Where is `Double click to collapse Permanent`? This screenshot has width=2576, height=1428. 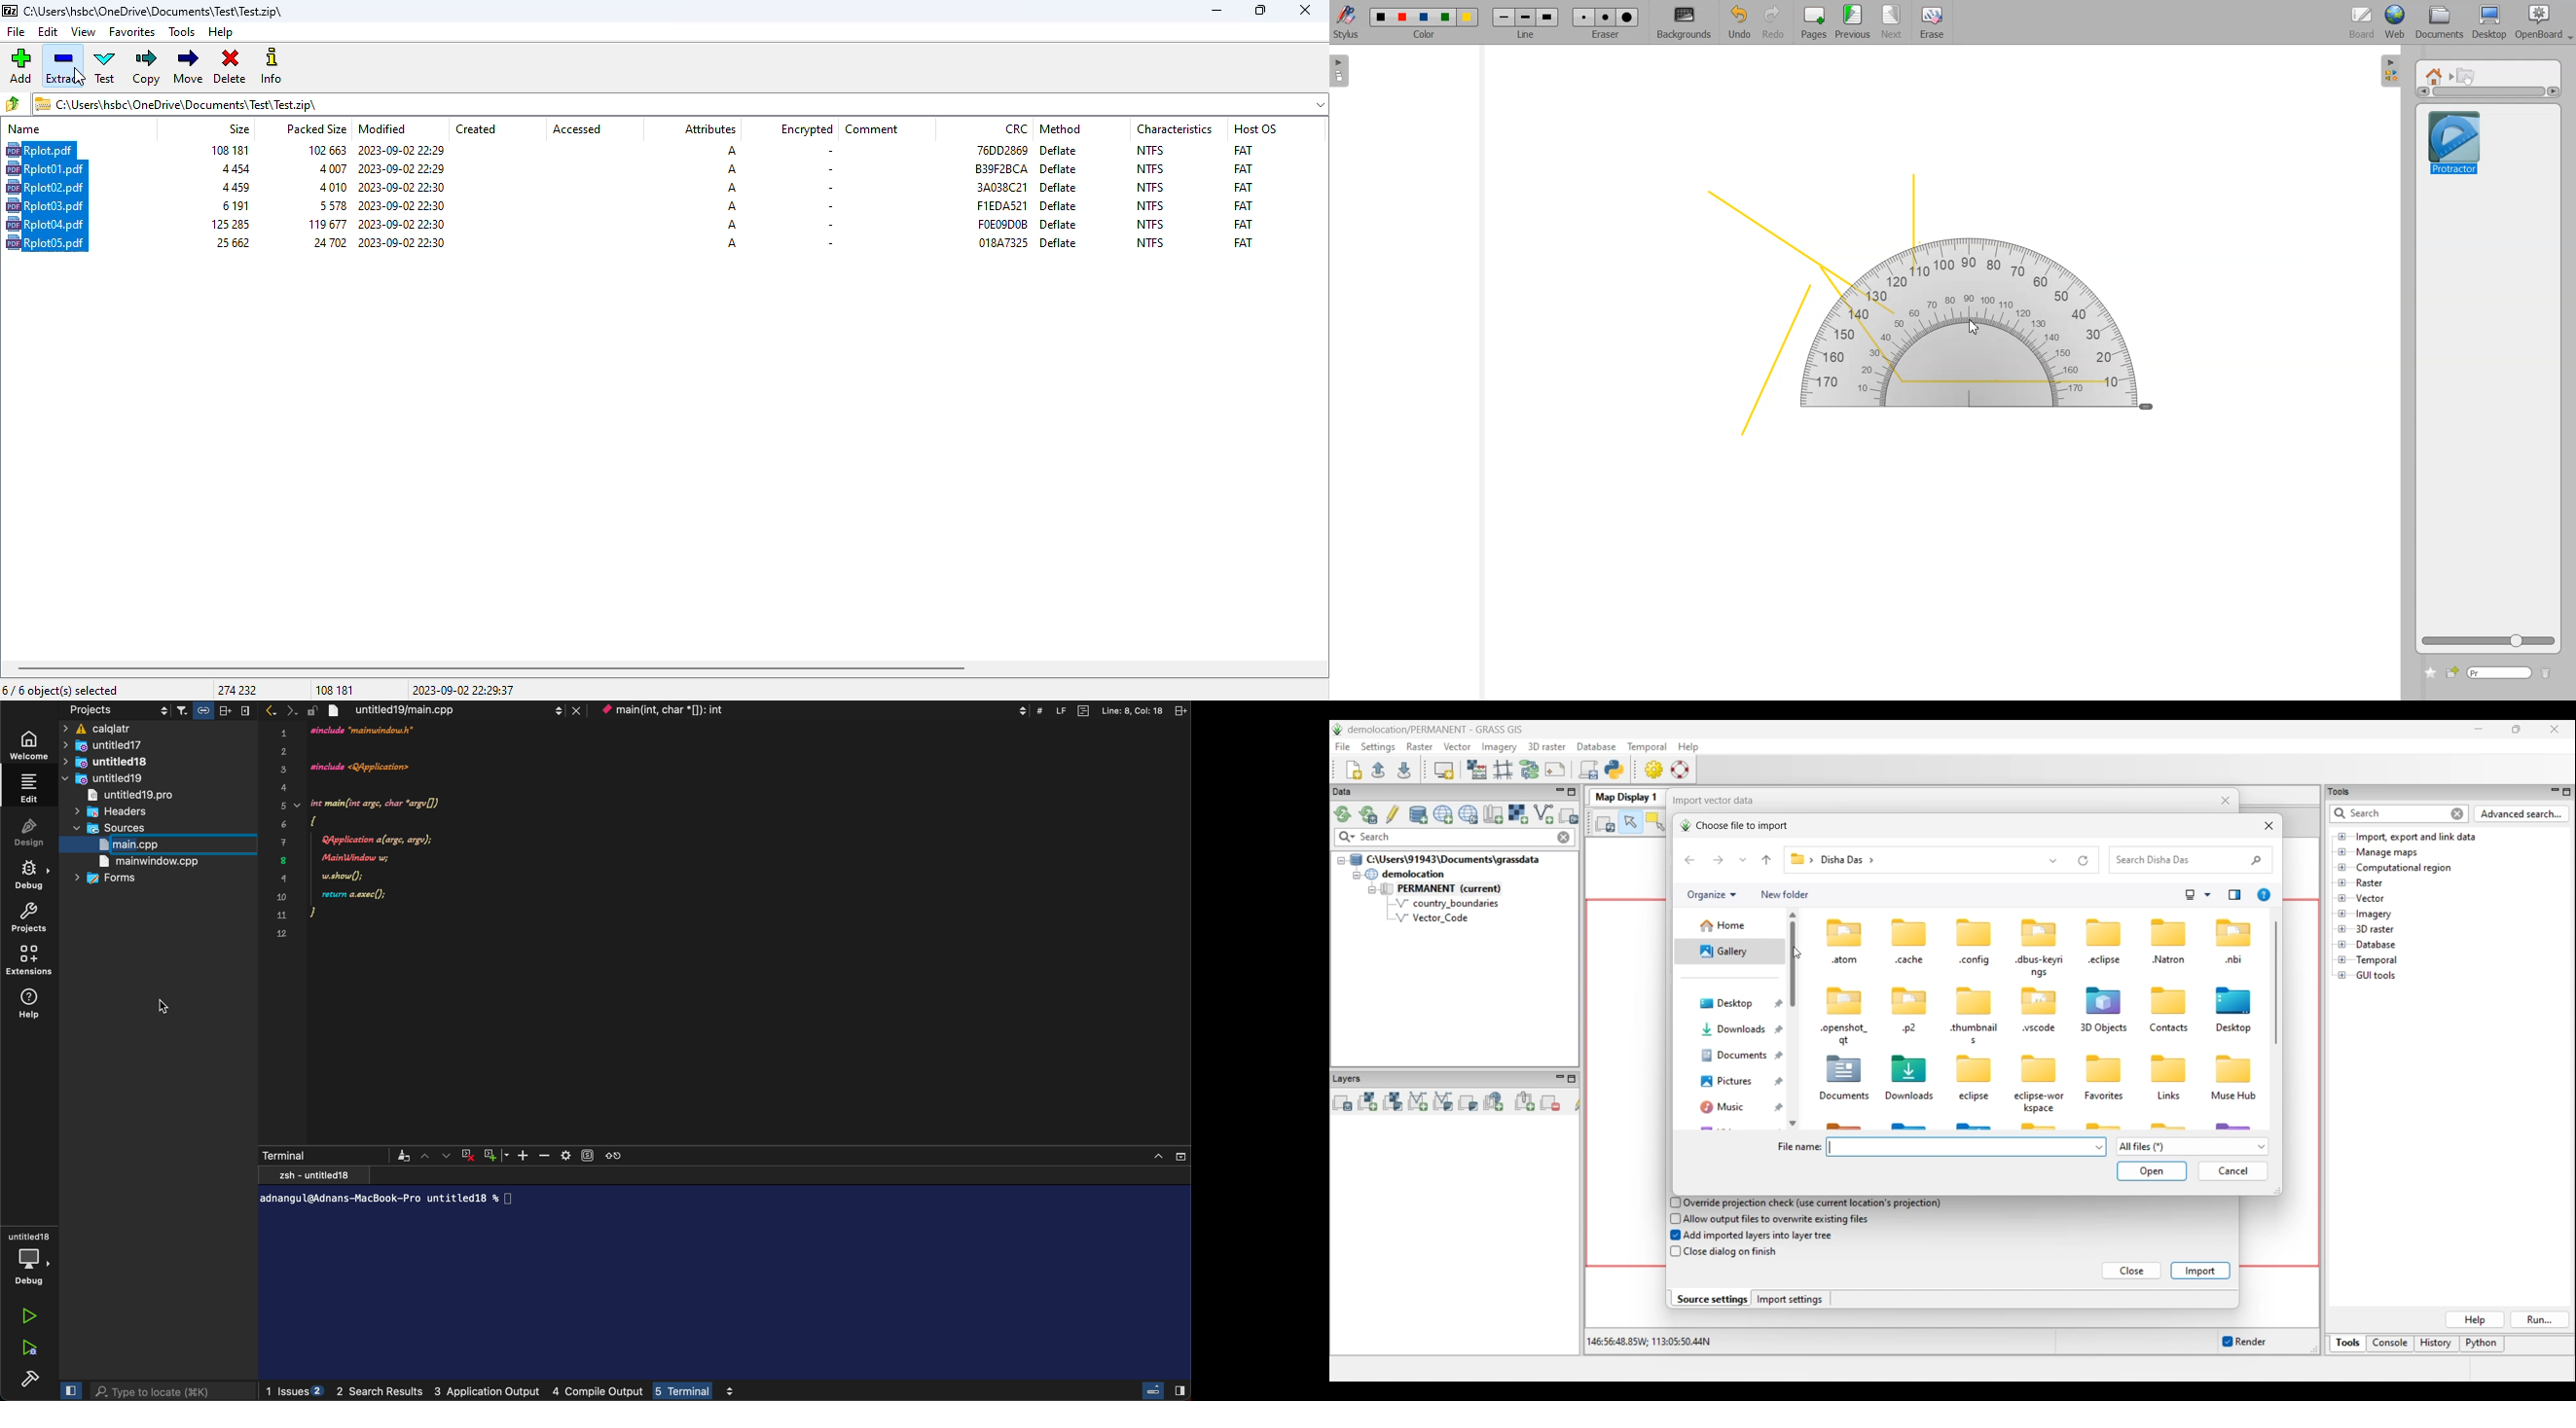 Double click to collapse Permanent is located at coordinates (1458, 889).